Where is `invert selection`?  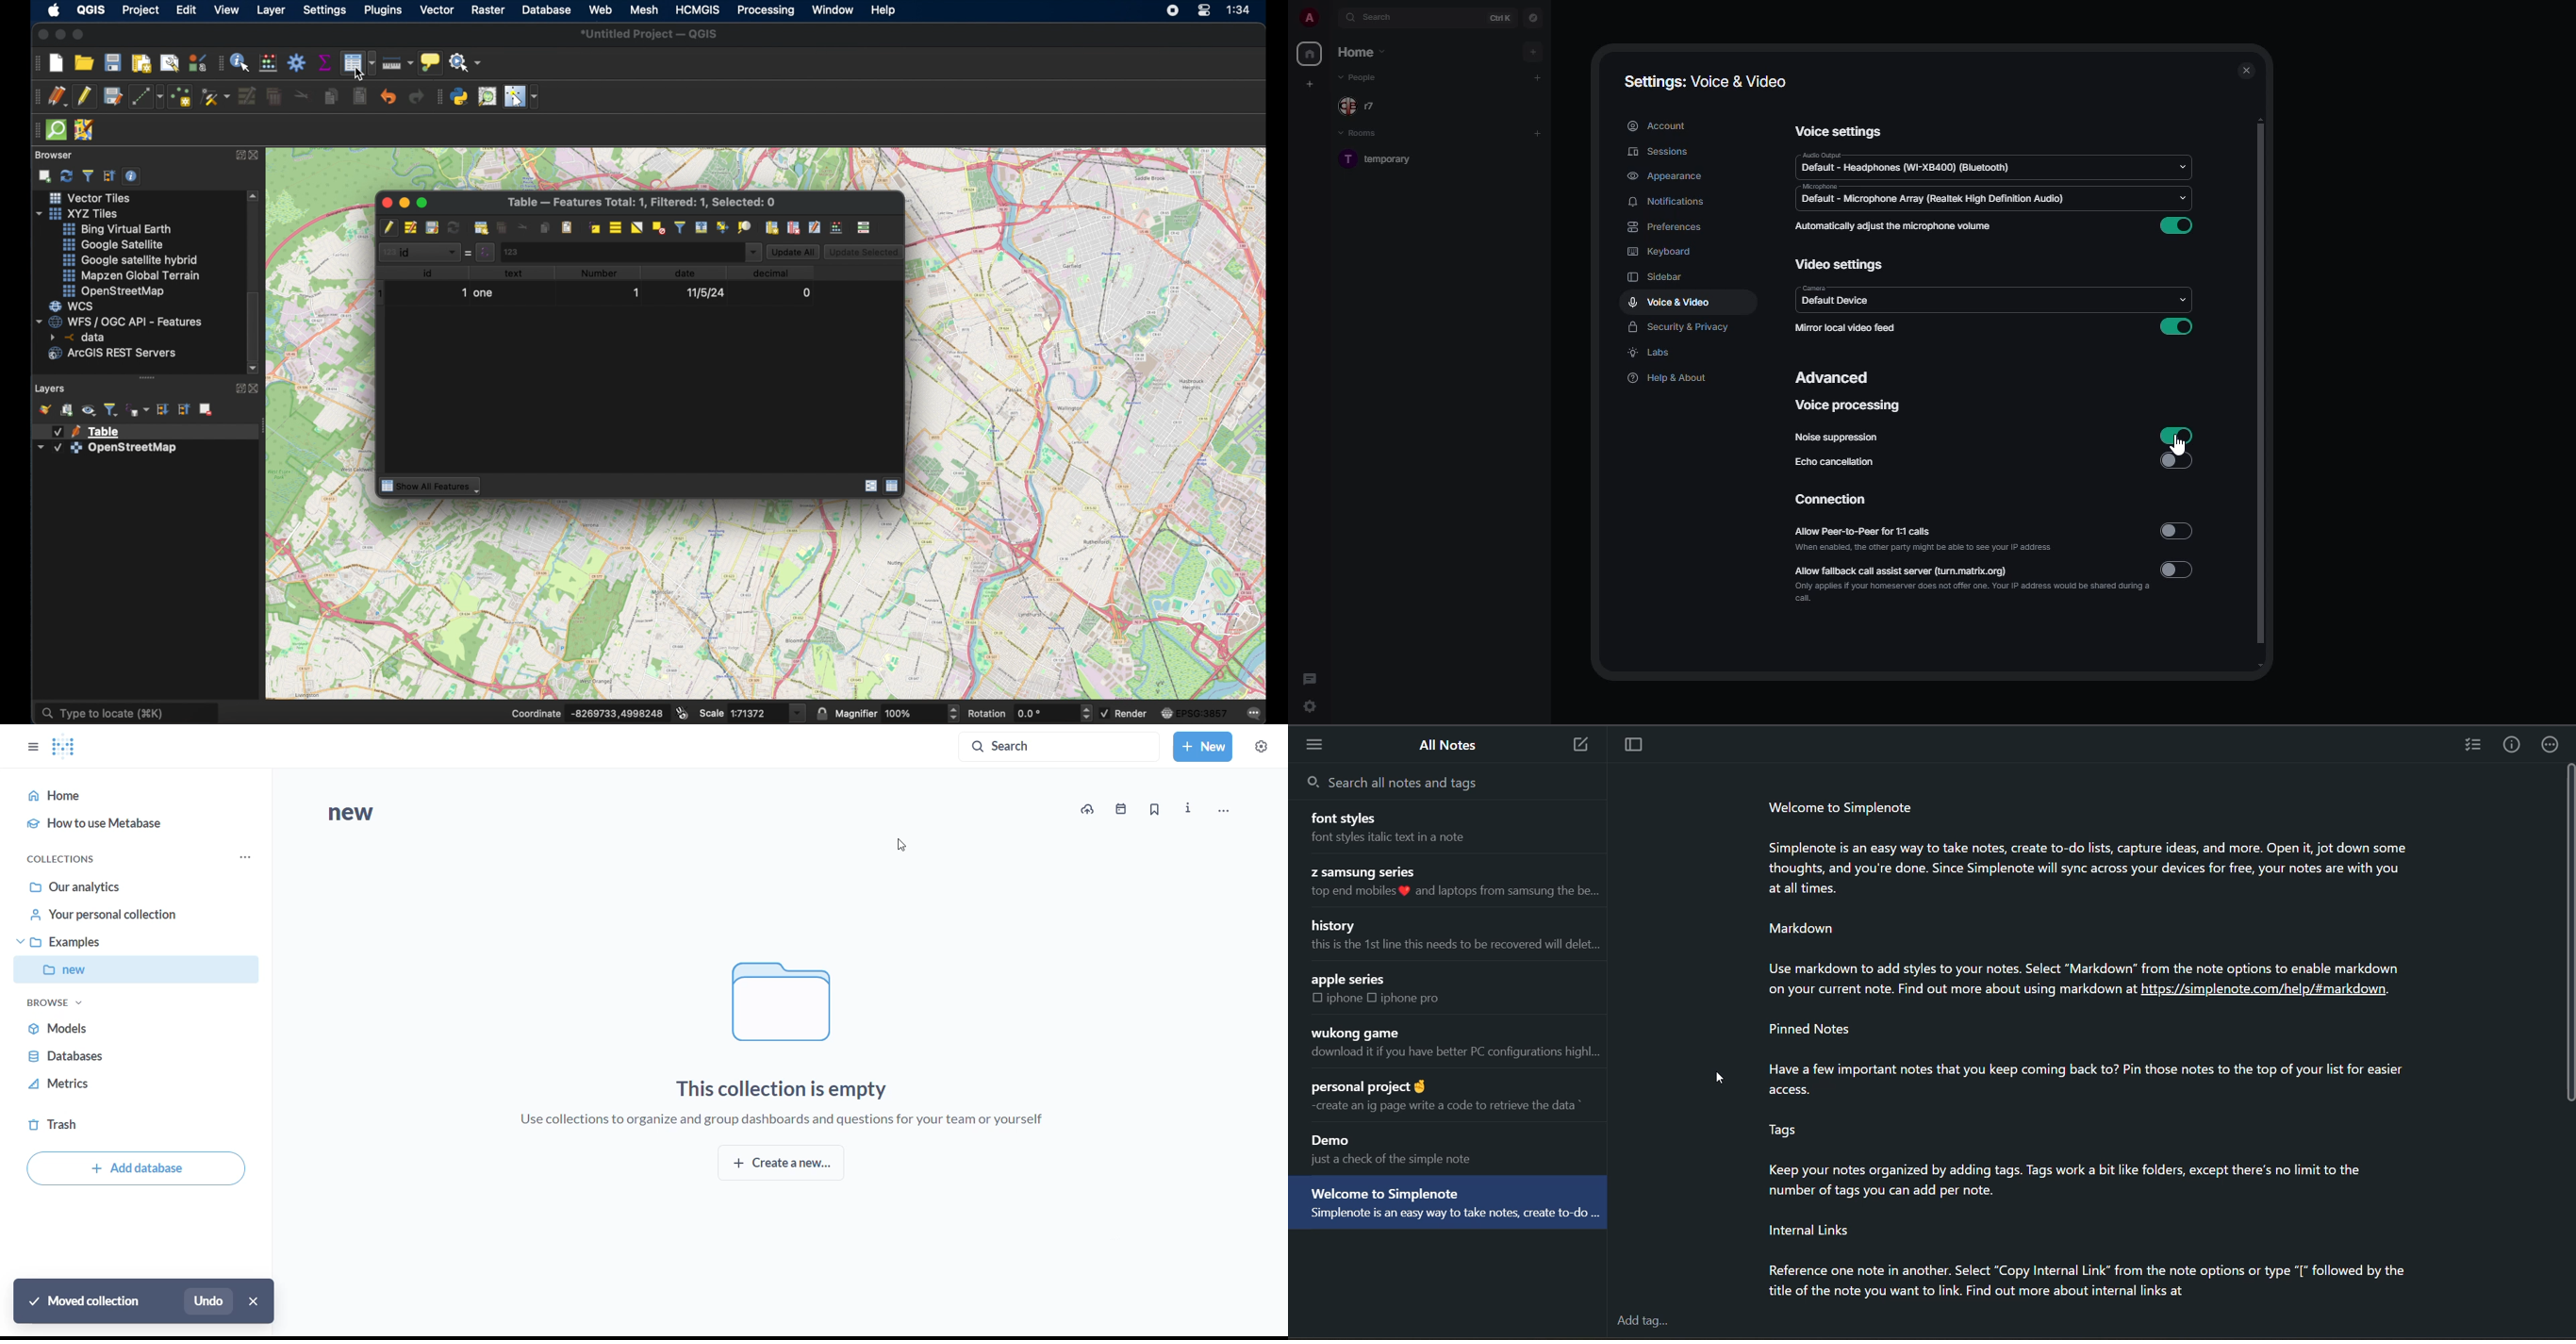 invert selection is located at coordinates (636, 227).